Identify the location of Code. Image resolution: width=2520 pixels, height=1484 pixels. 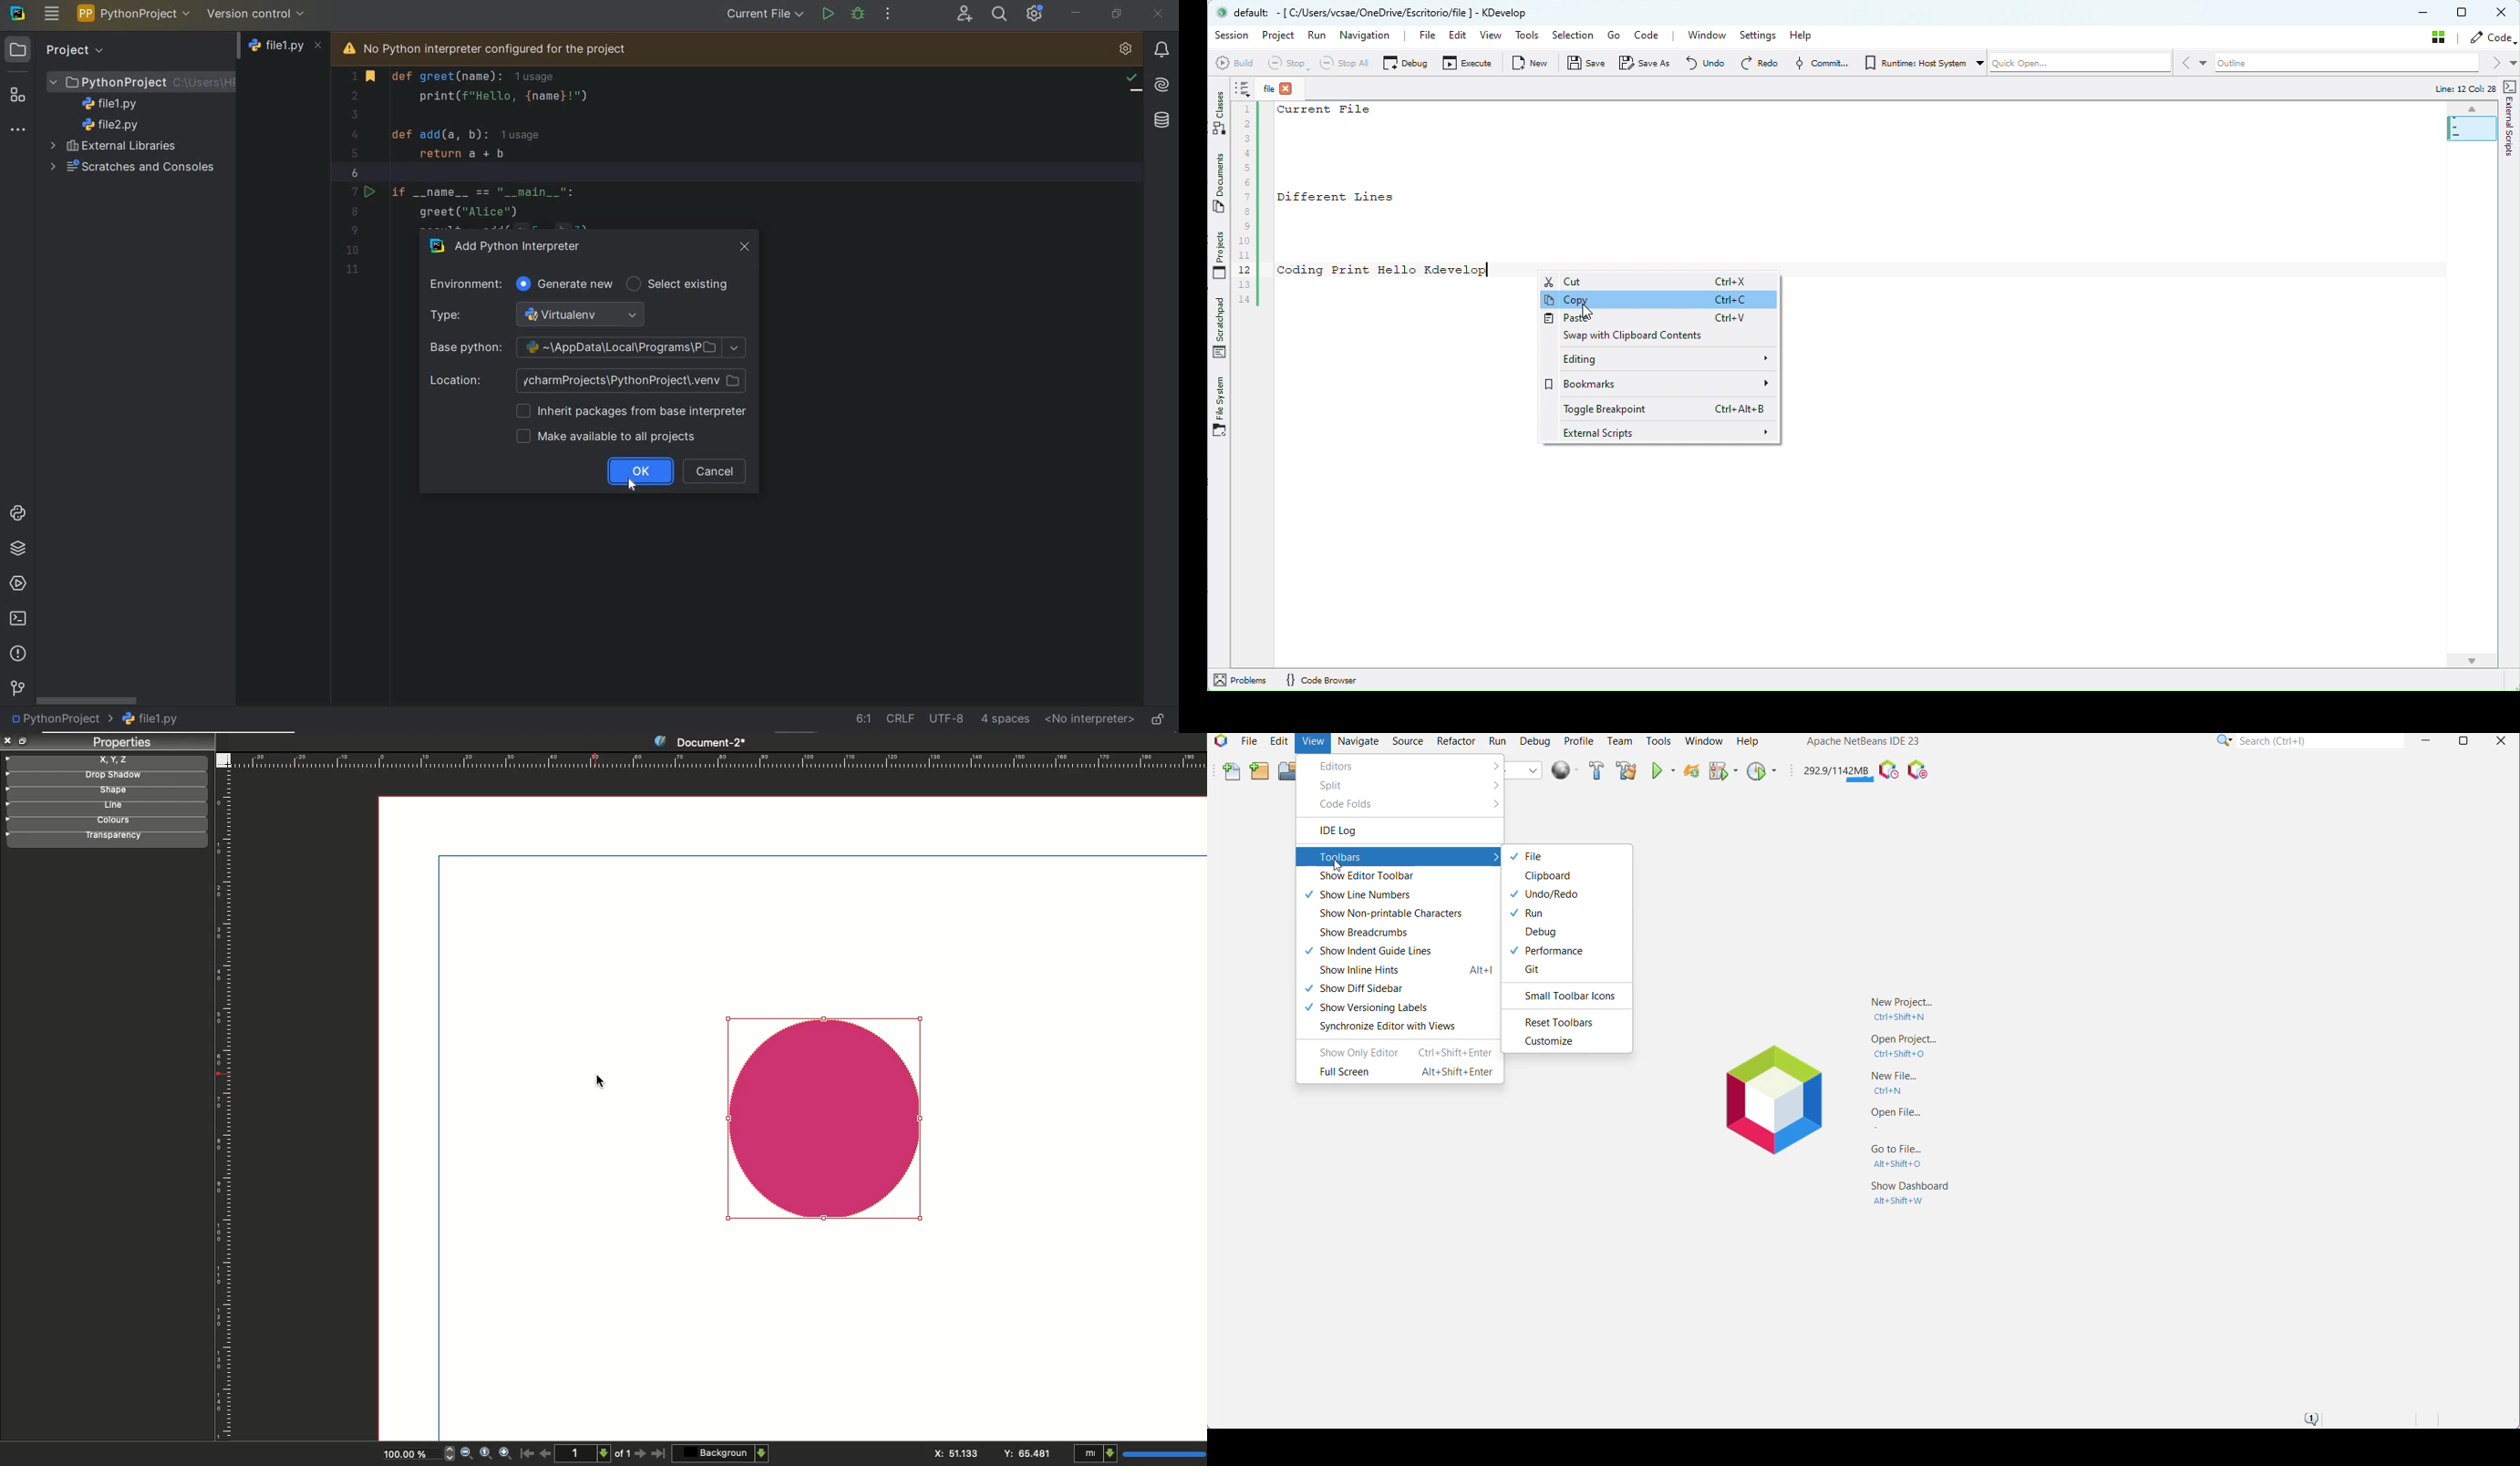
(1651, 35).